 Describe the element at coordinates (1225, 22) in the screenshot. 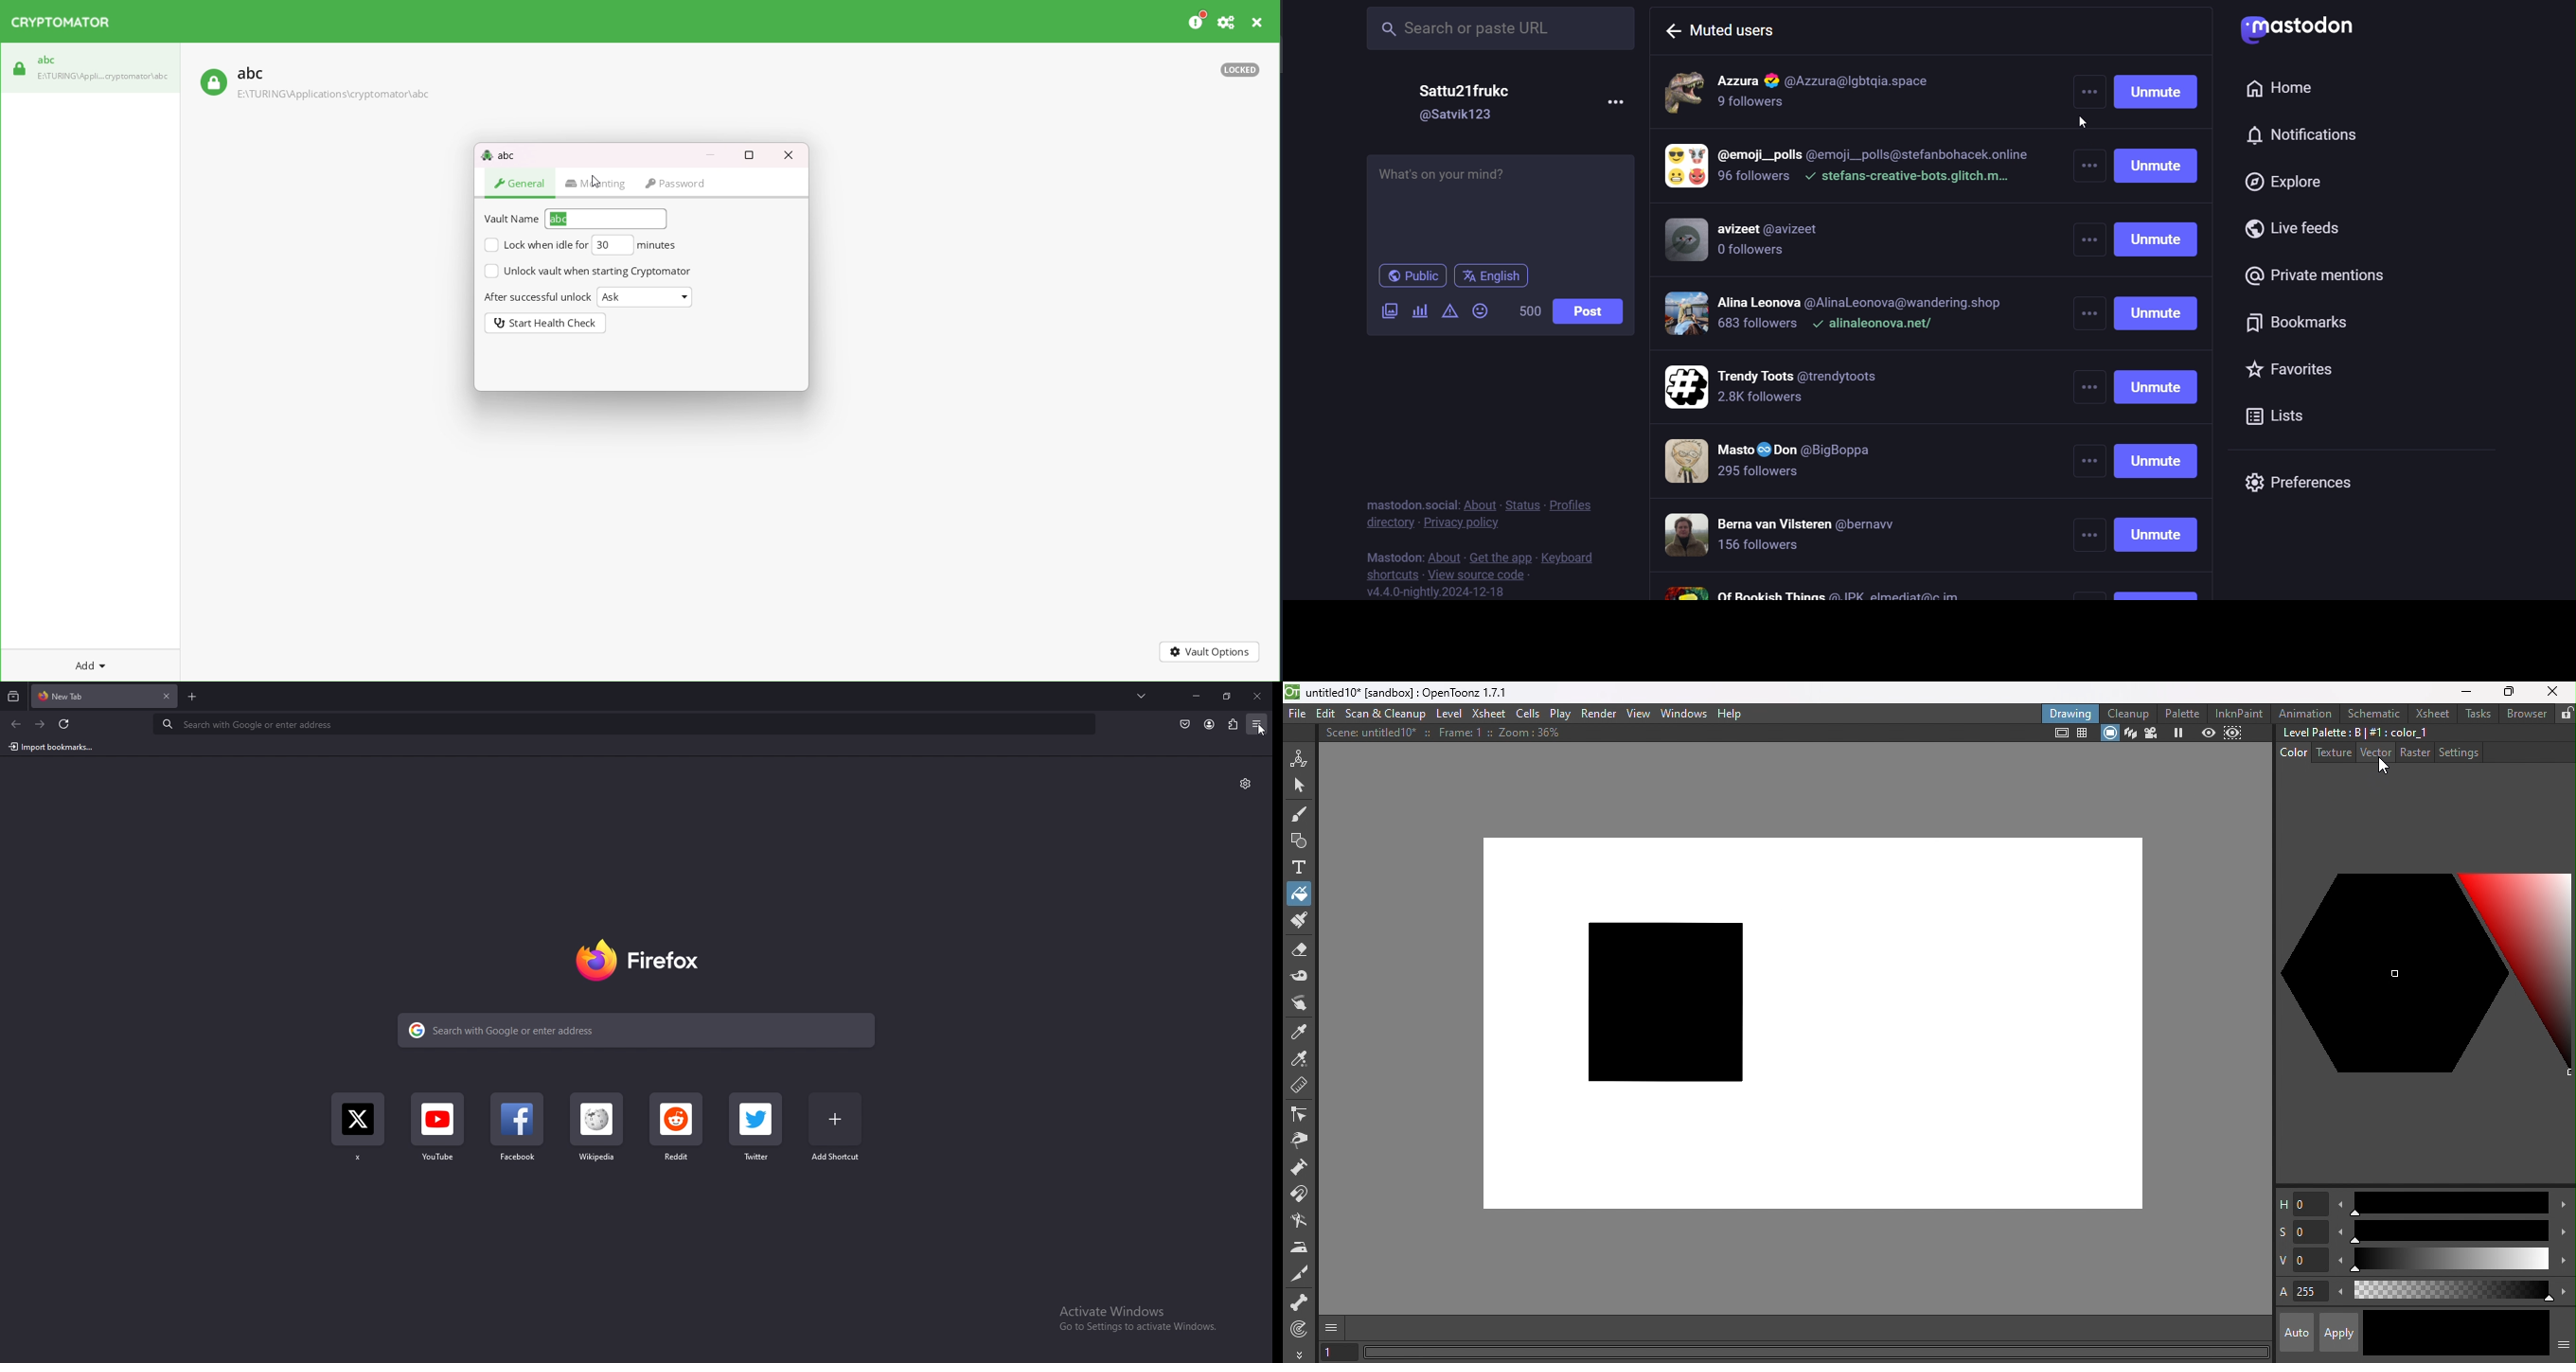

I see `setting` at that location.